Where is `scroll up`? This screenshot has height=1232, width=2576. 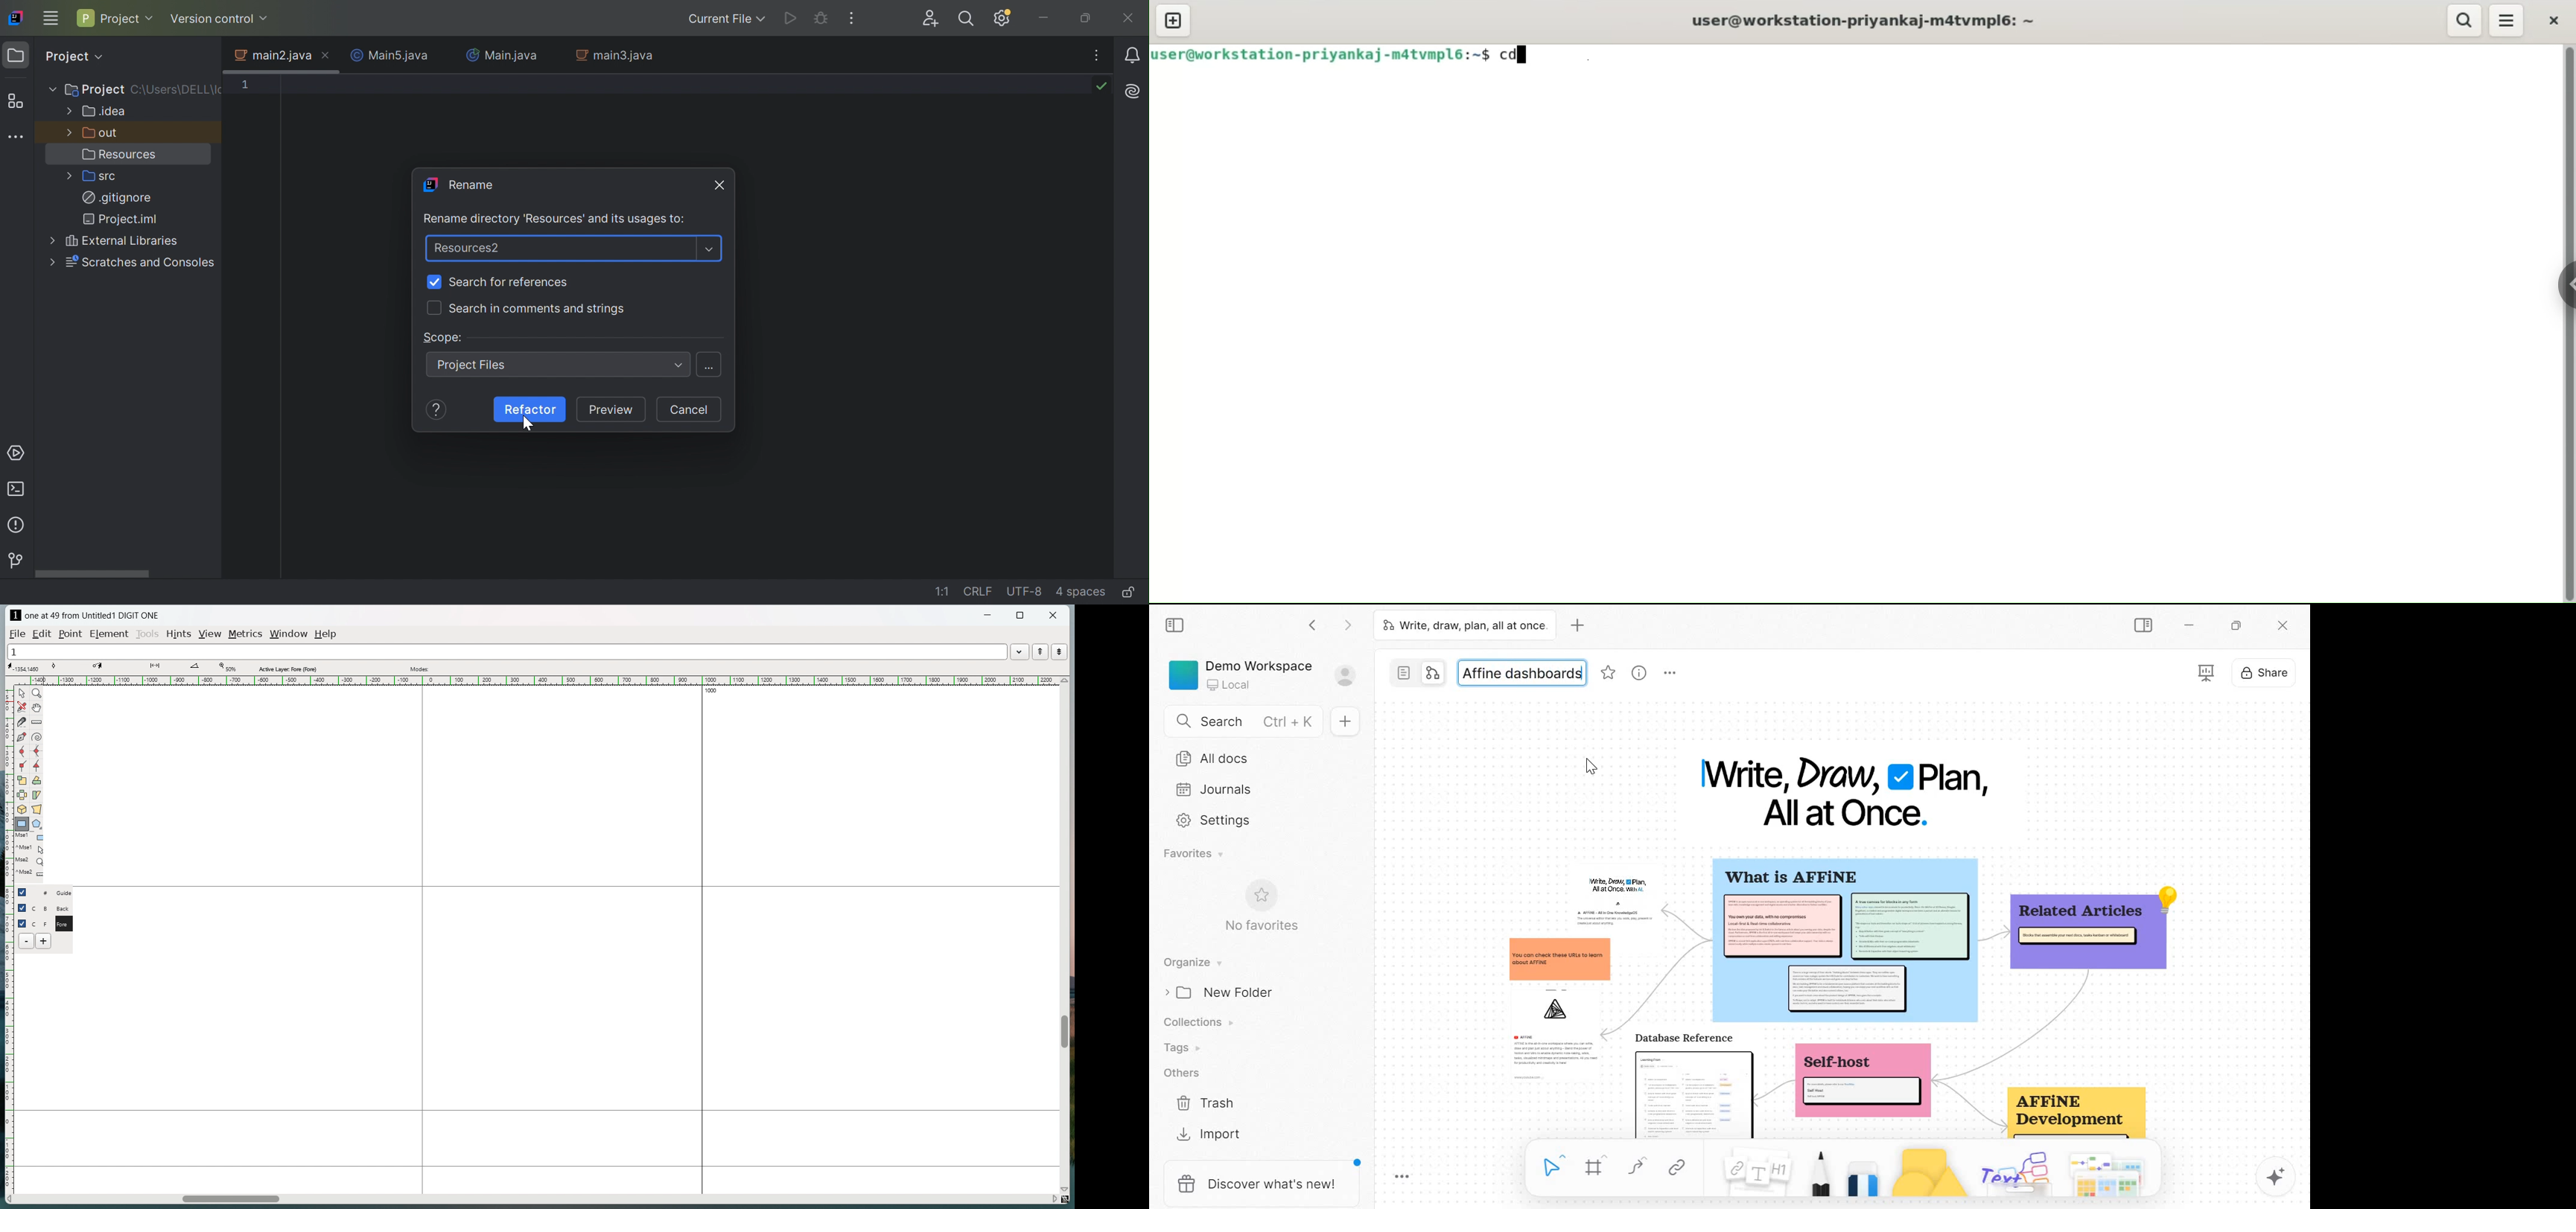
scroll up is located at coordinates (1064, 681).